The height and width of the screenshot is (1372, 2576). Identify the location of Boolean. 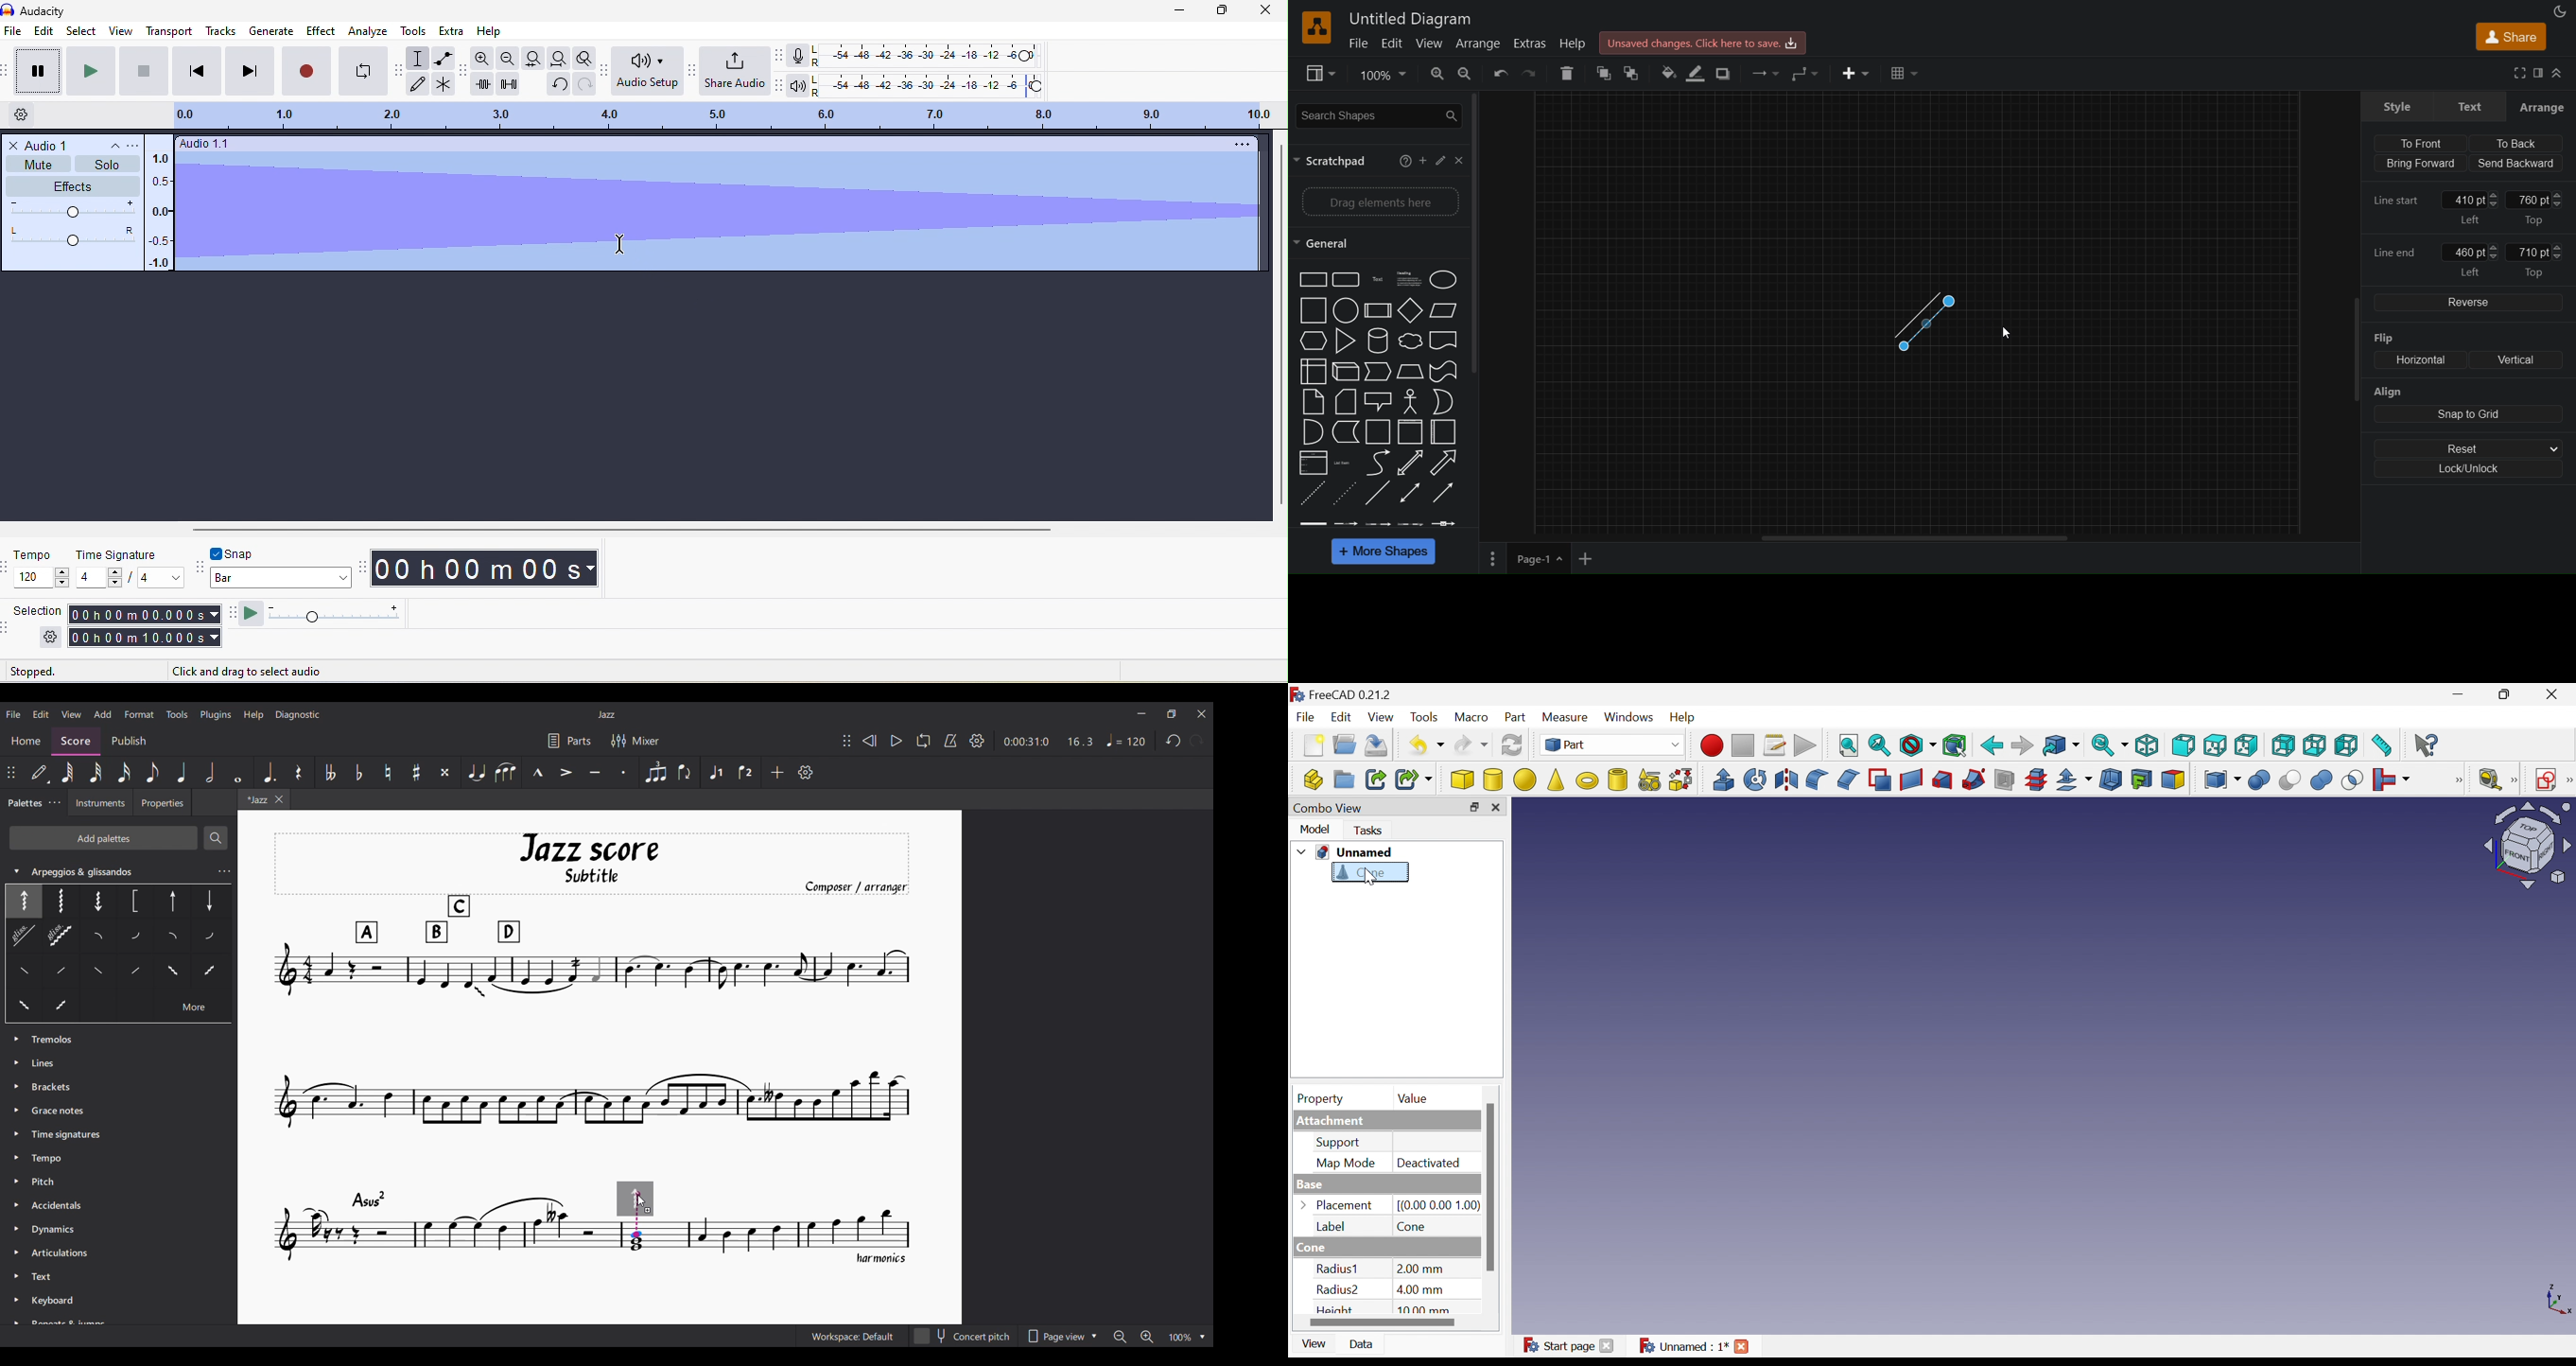
(2260, 782).